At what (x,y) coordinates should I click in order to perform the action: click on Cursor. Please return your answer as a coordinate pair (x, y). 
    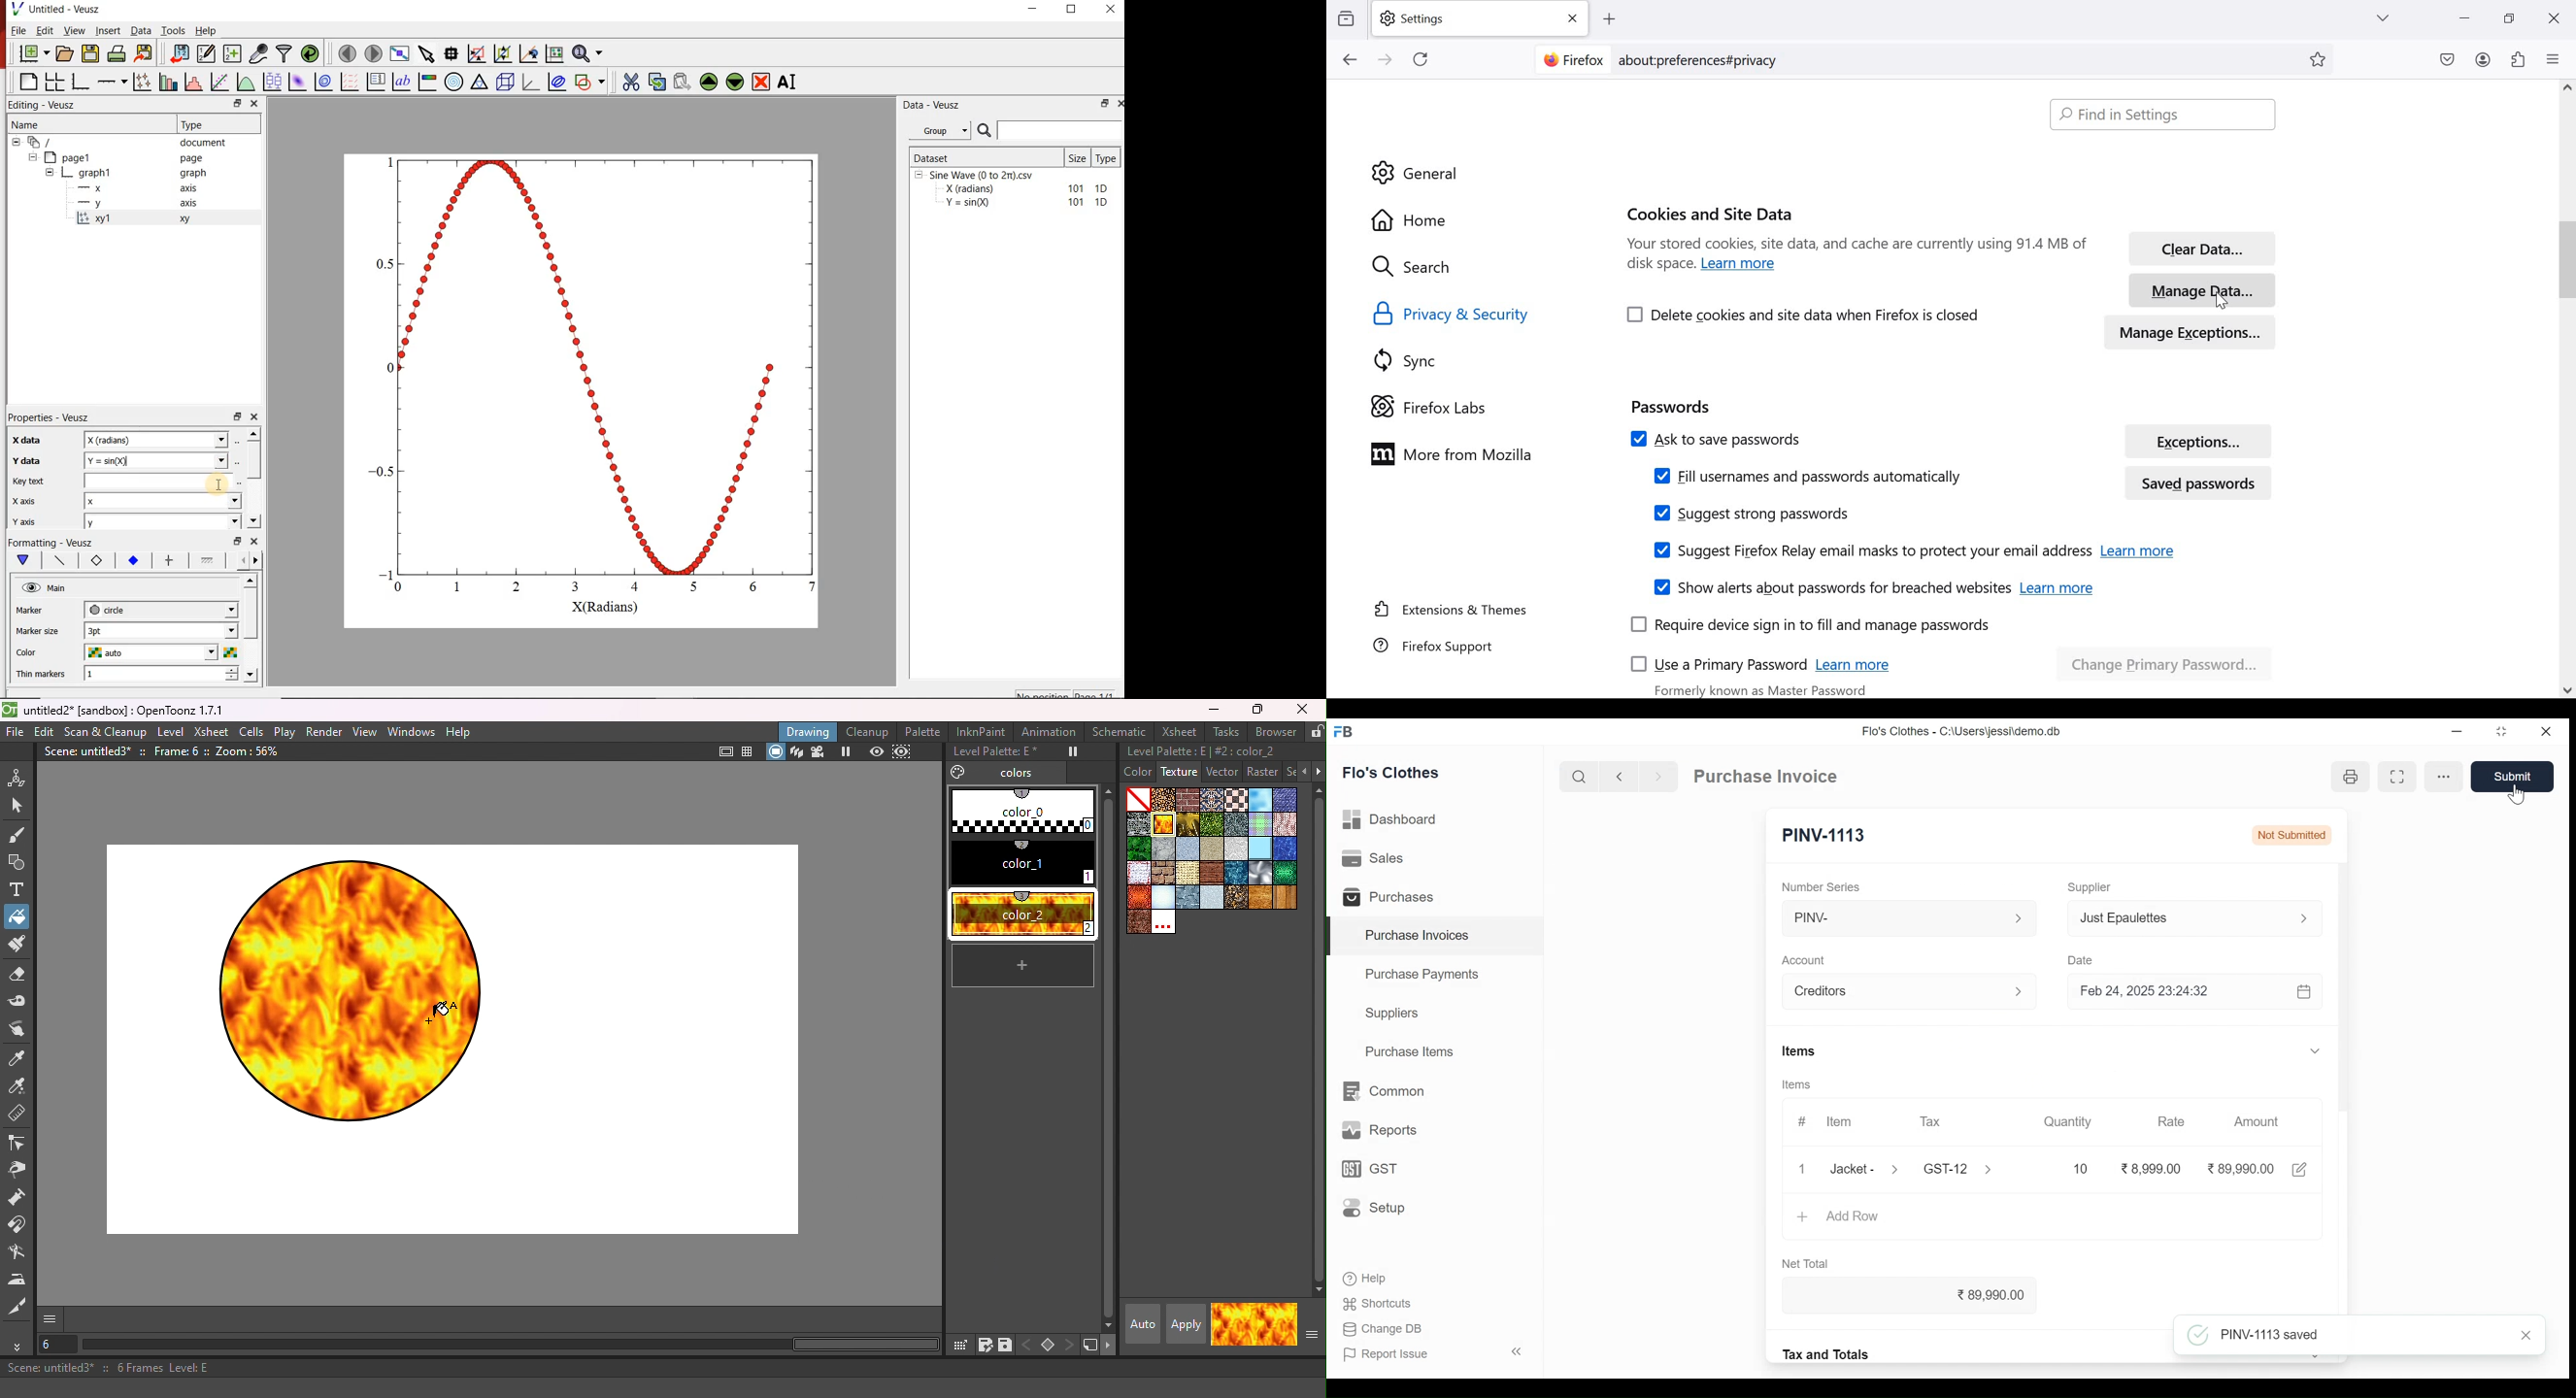
    Looking at the image, I should click on (2518, 797).